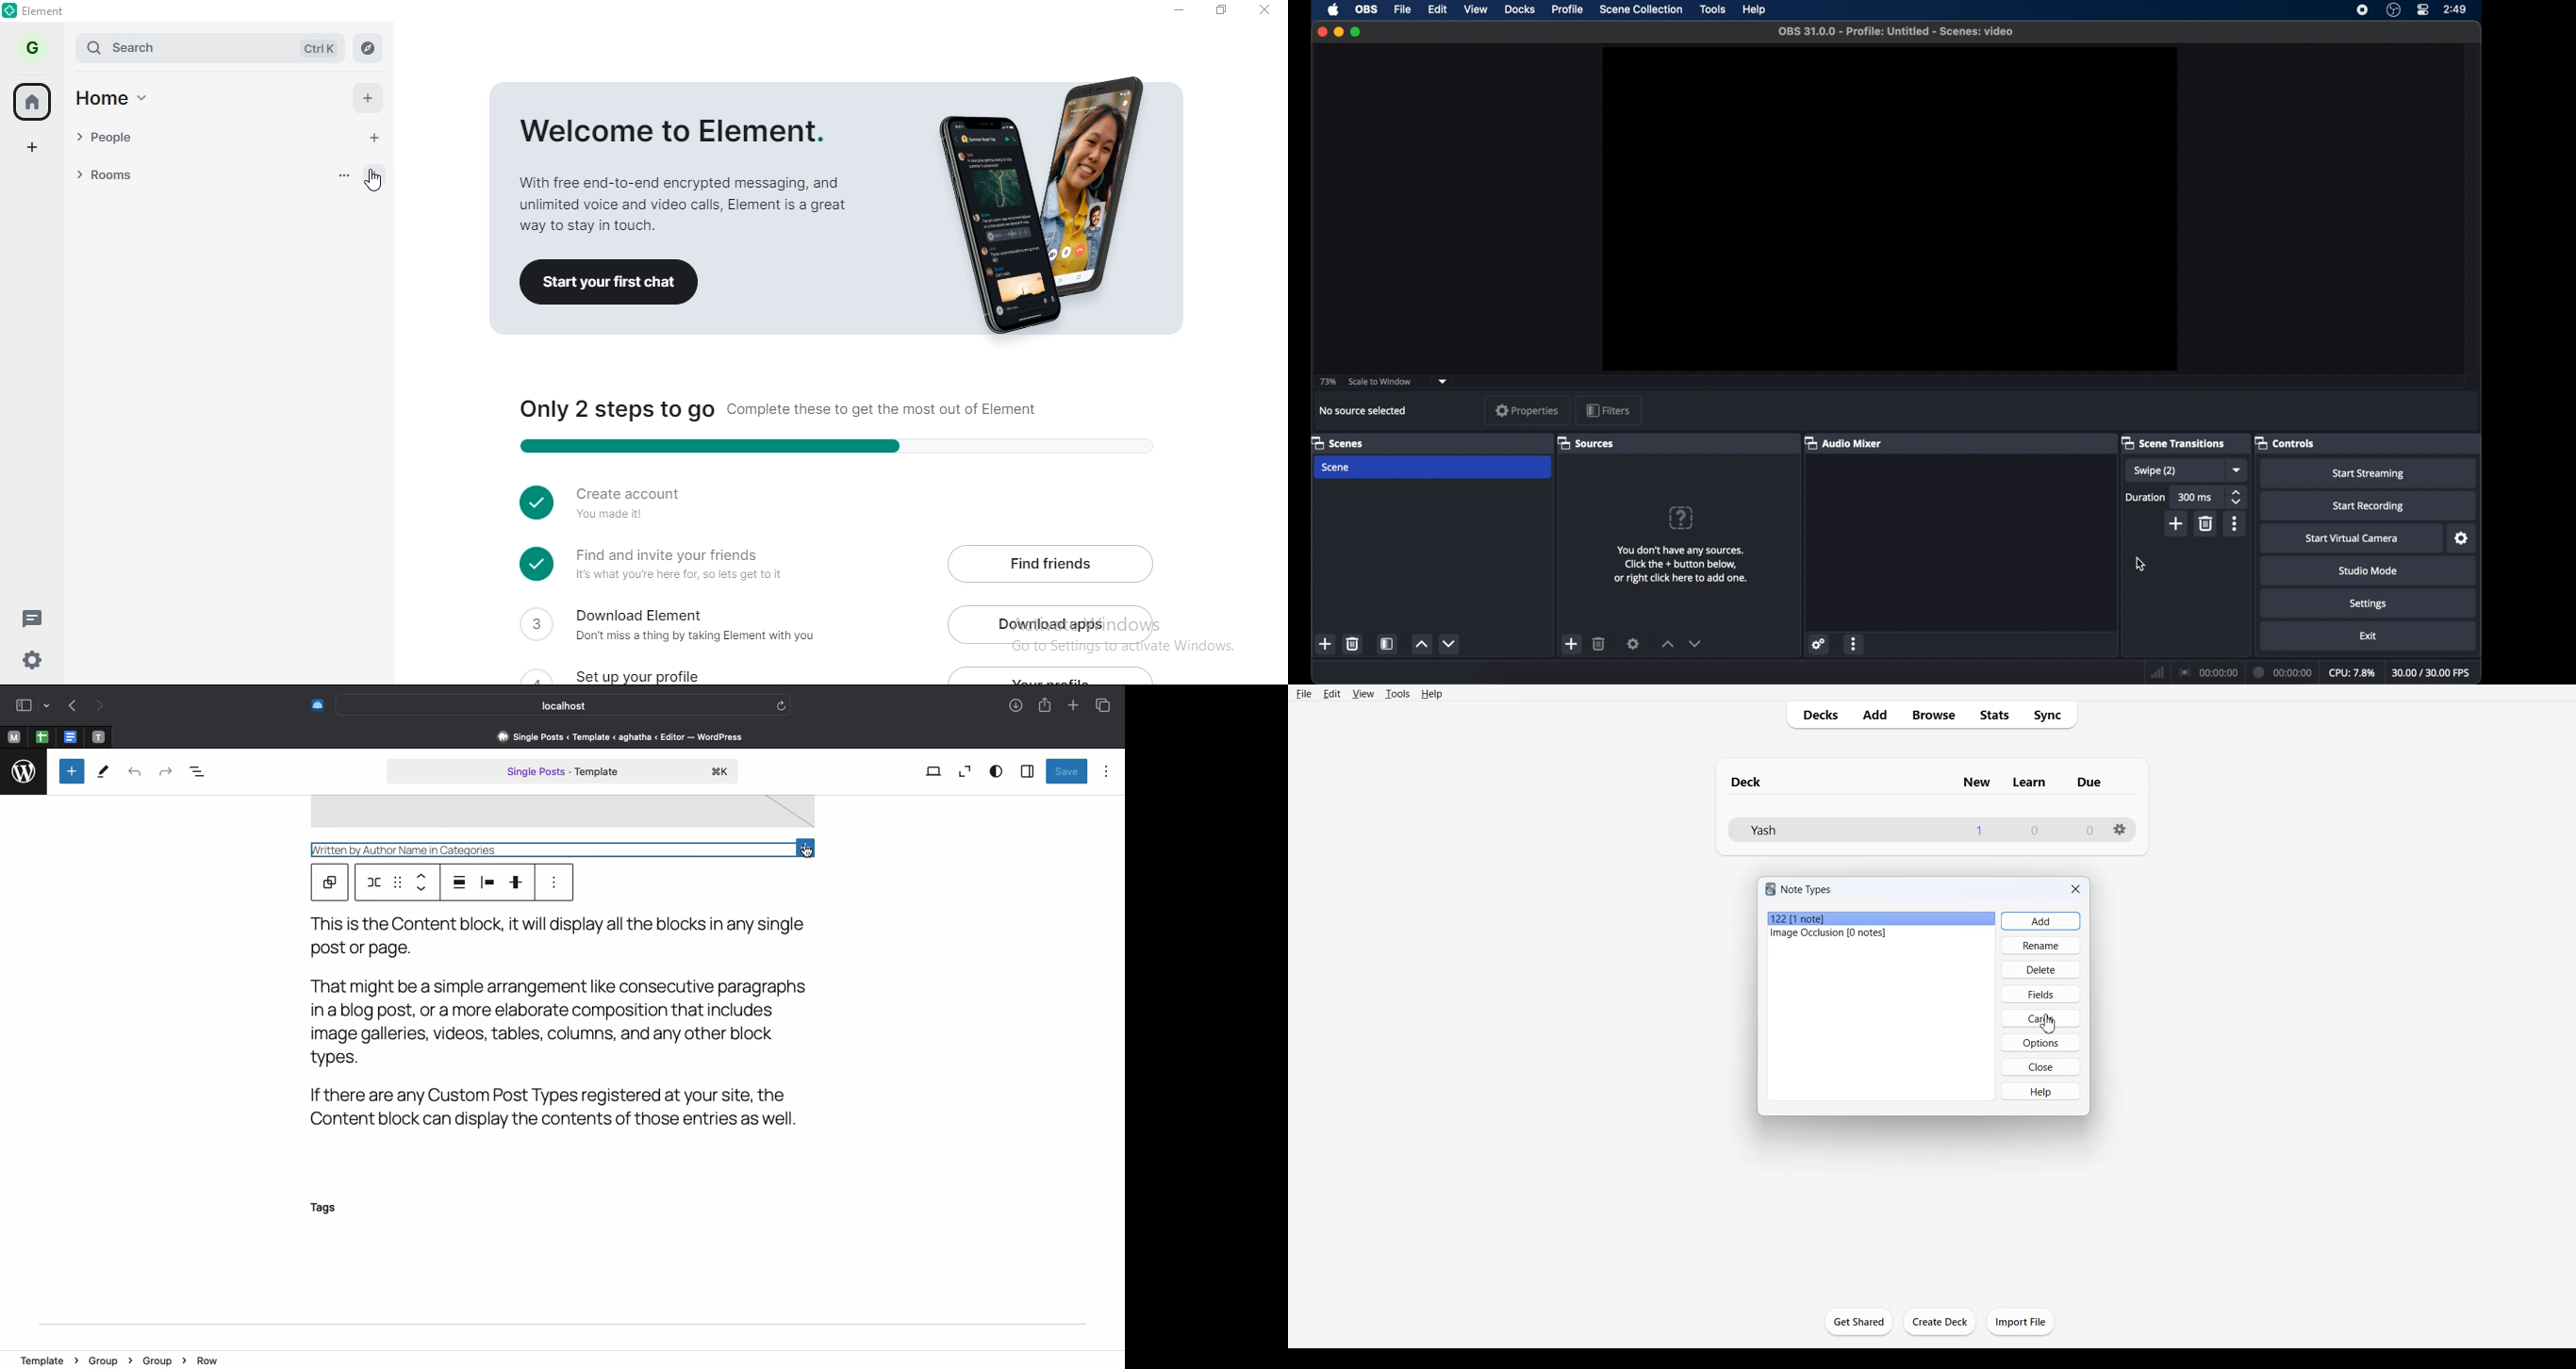 This screenshot has height=1372, width=2576. I want to click on decrement , so click(1450, 643).